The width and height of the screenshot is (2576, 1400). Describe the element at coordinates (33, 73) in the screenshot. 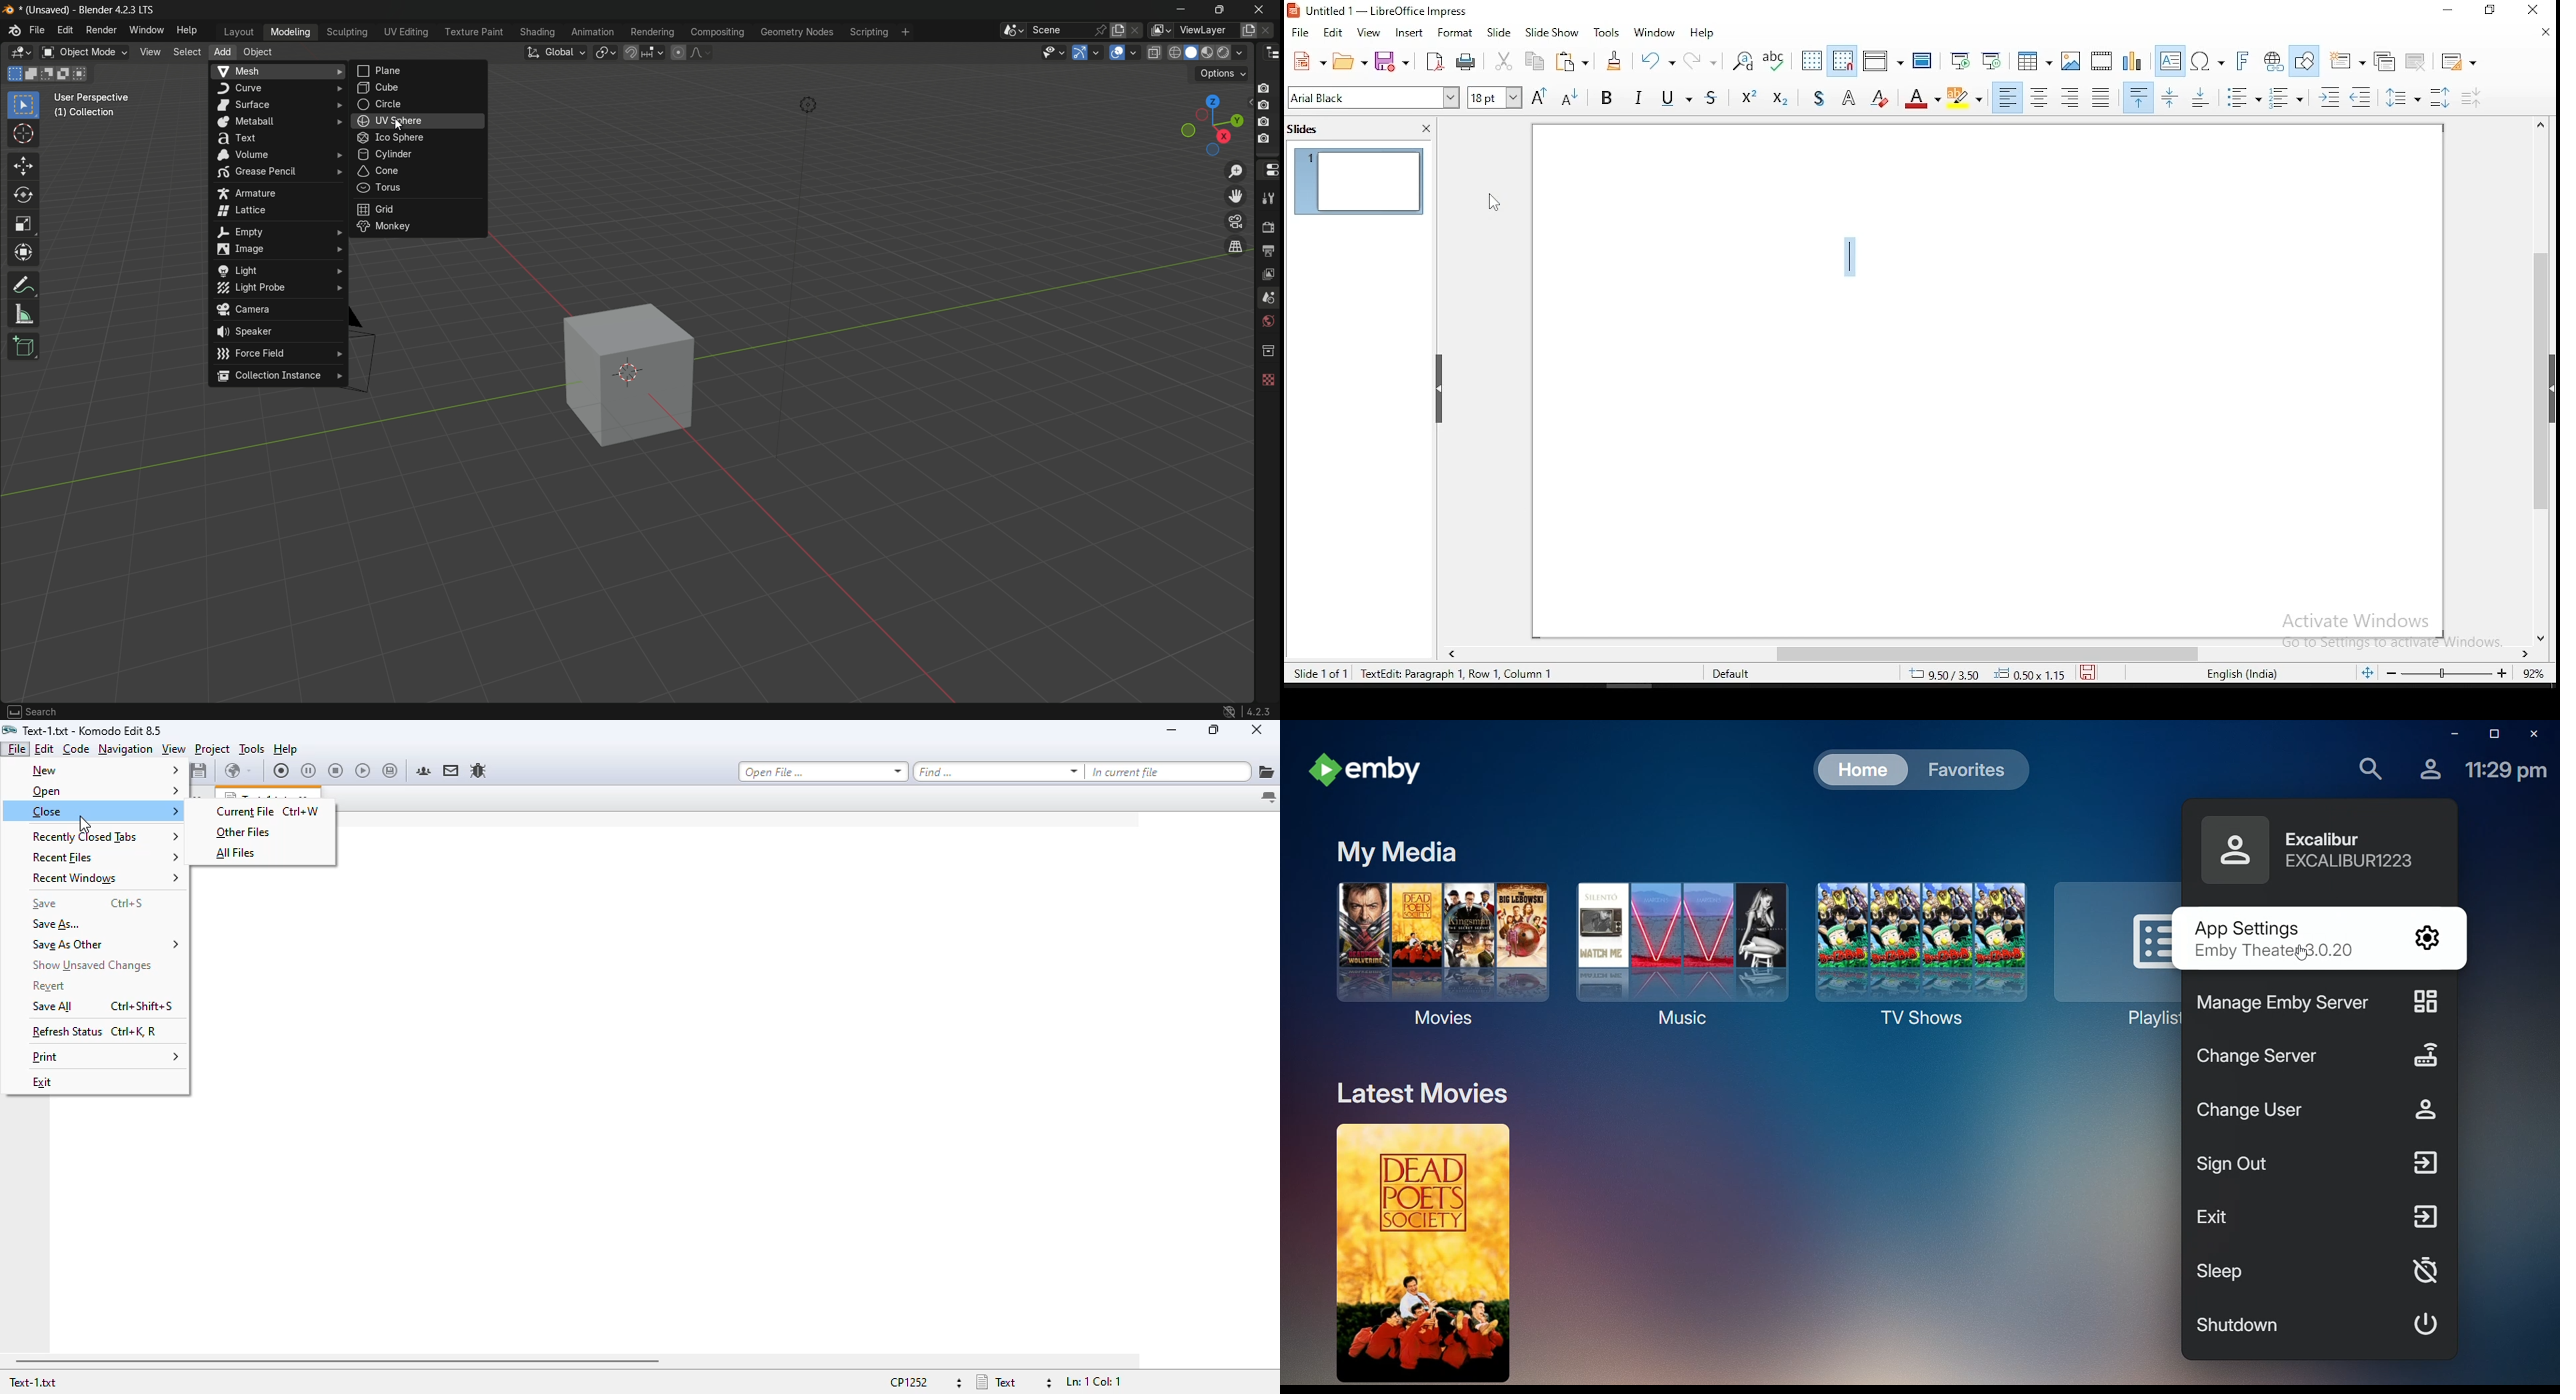

I see `extend existing selection` at that location.